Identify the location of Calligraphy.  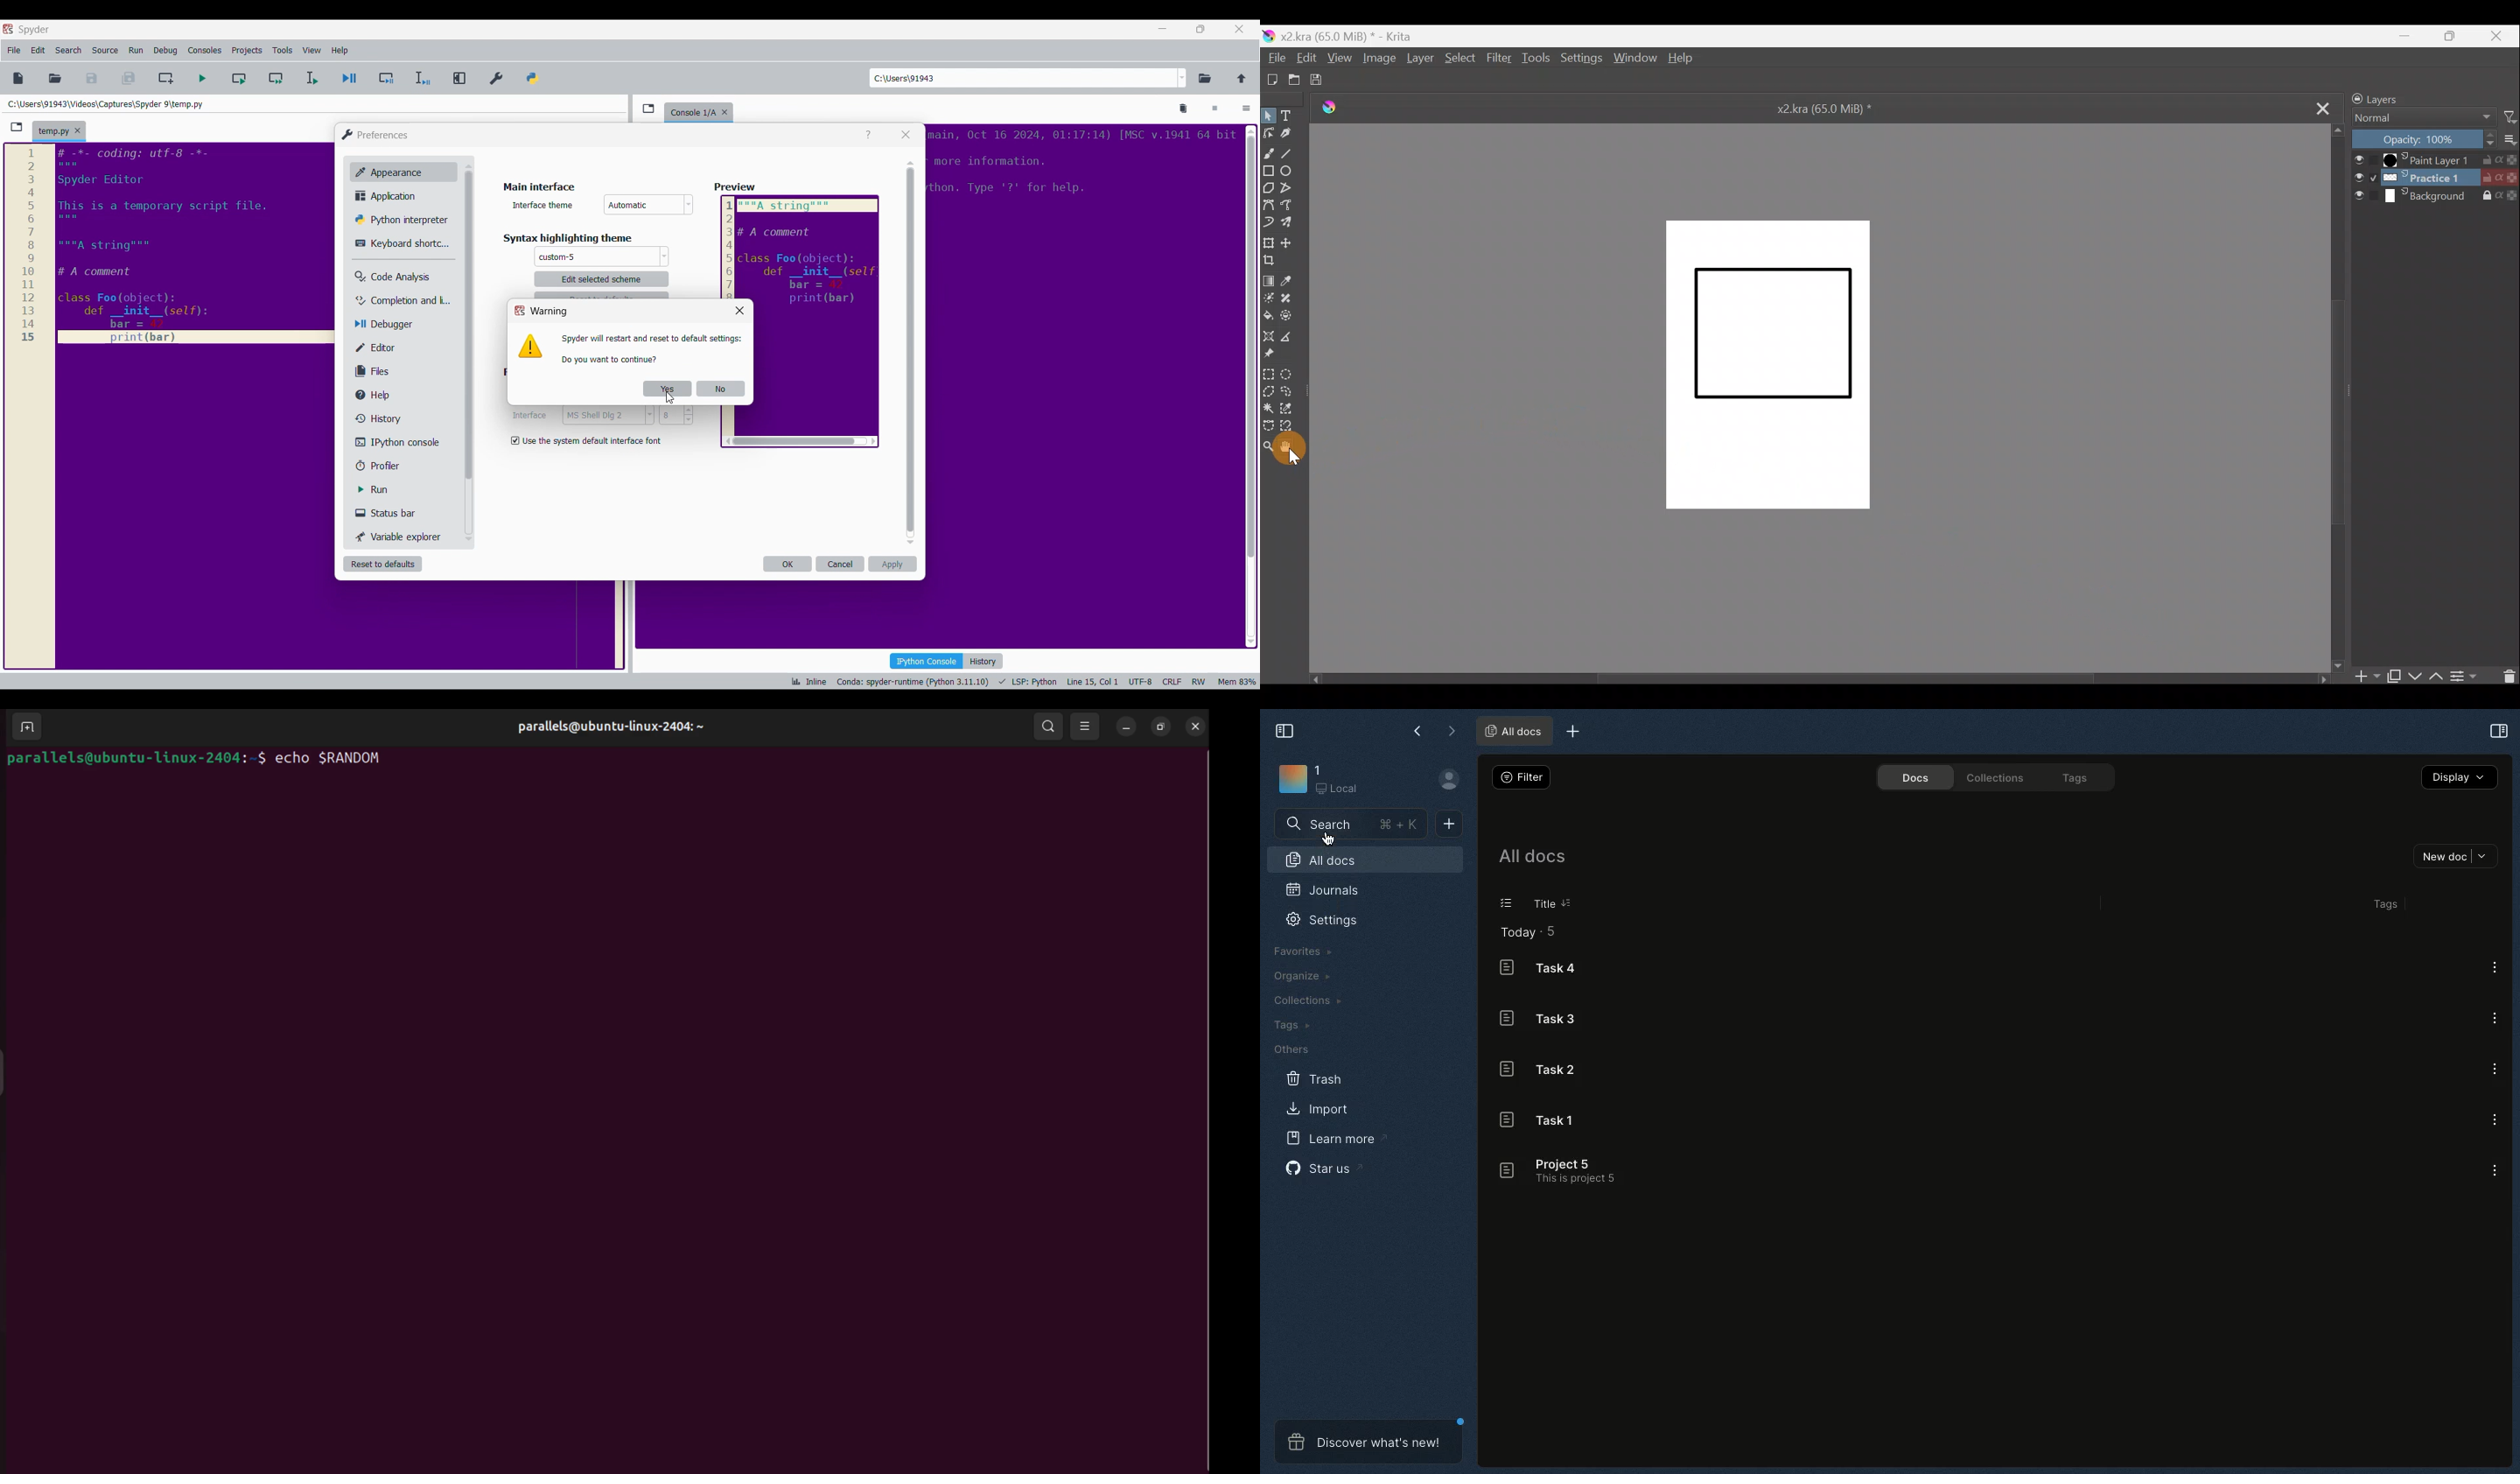
(1291, 134).